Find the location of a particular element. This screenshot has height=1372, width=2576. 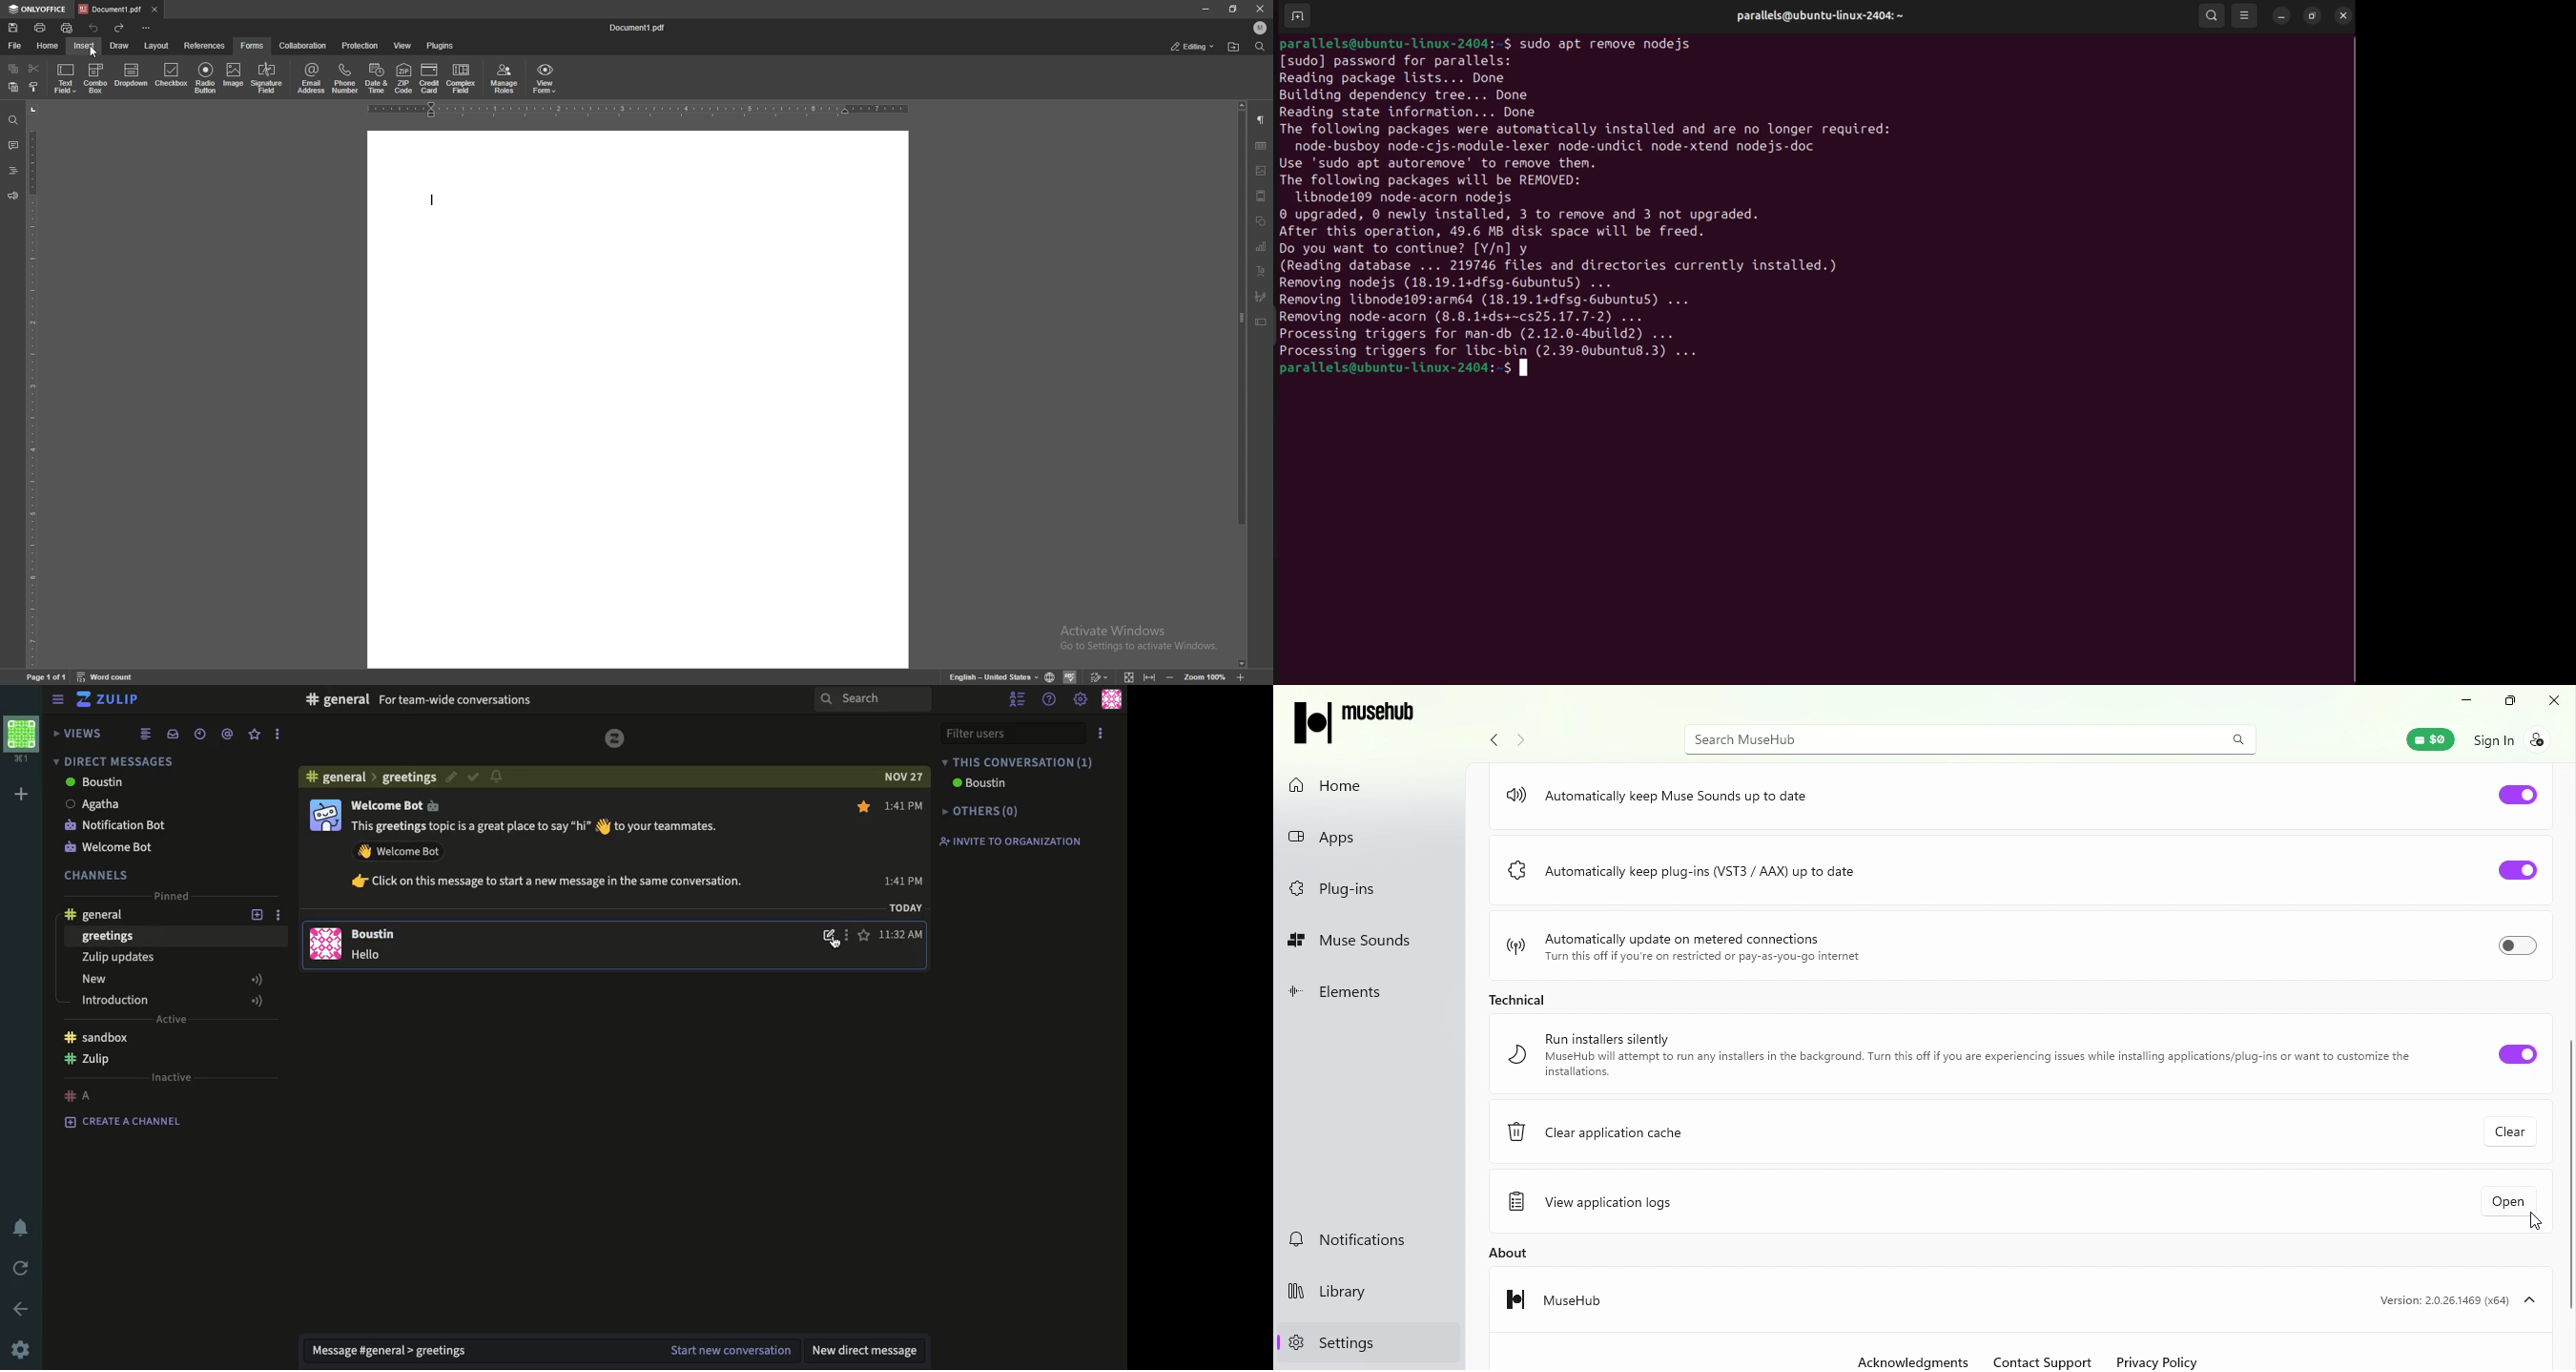

text field is located at coordinates (66, 78).